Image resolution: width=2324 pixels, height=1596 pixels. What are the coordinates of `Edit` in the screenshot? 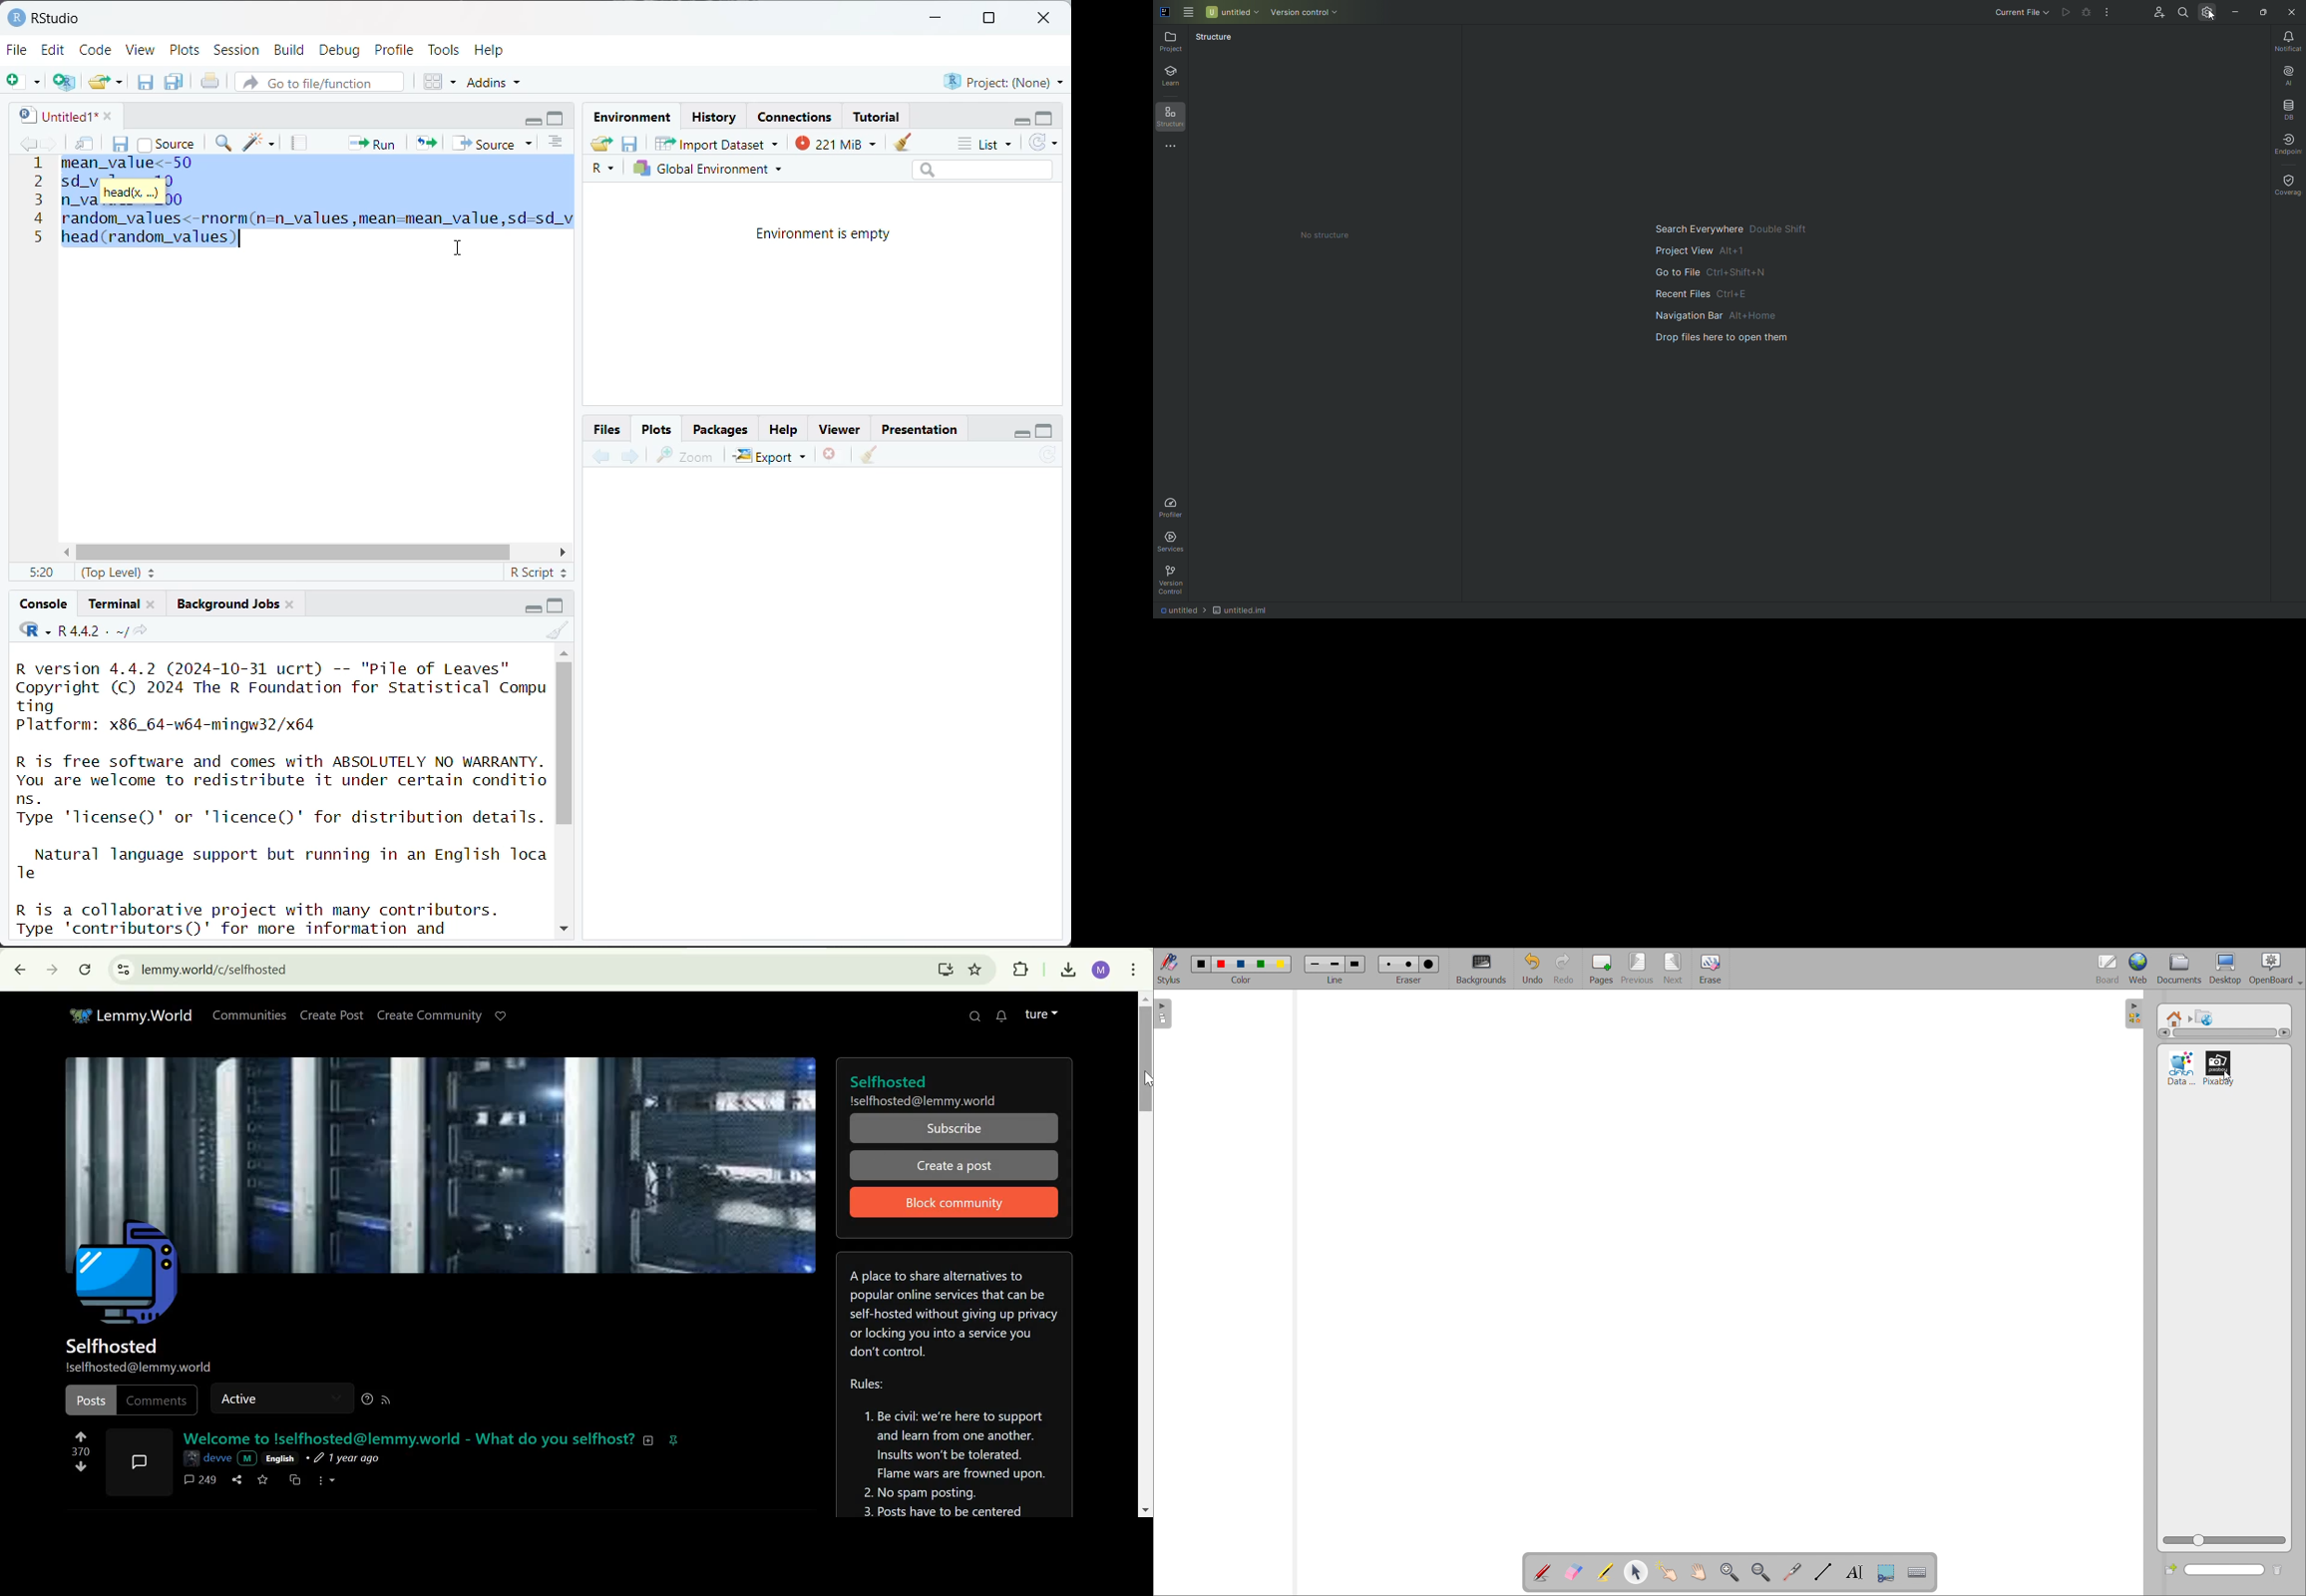 It's located at (56, 49).